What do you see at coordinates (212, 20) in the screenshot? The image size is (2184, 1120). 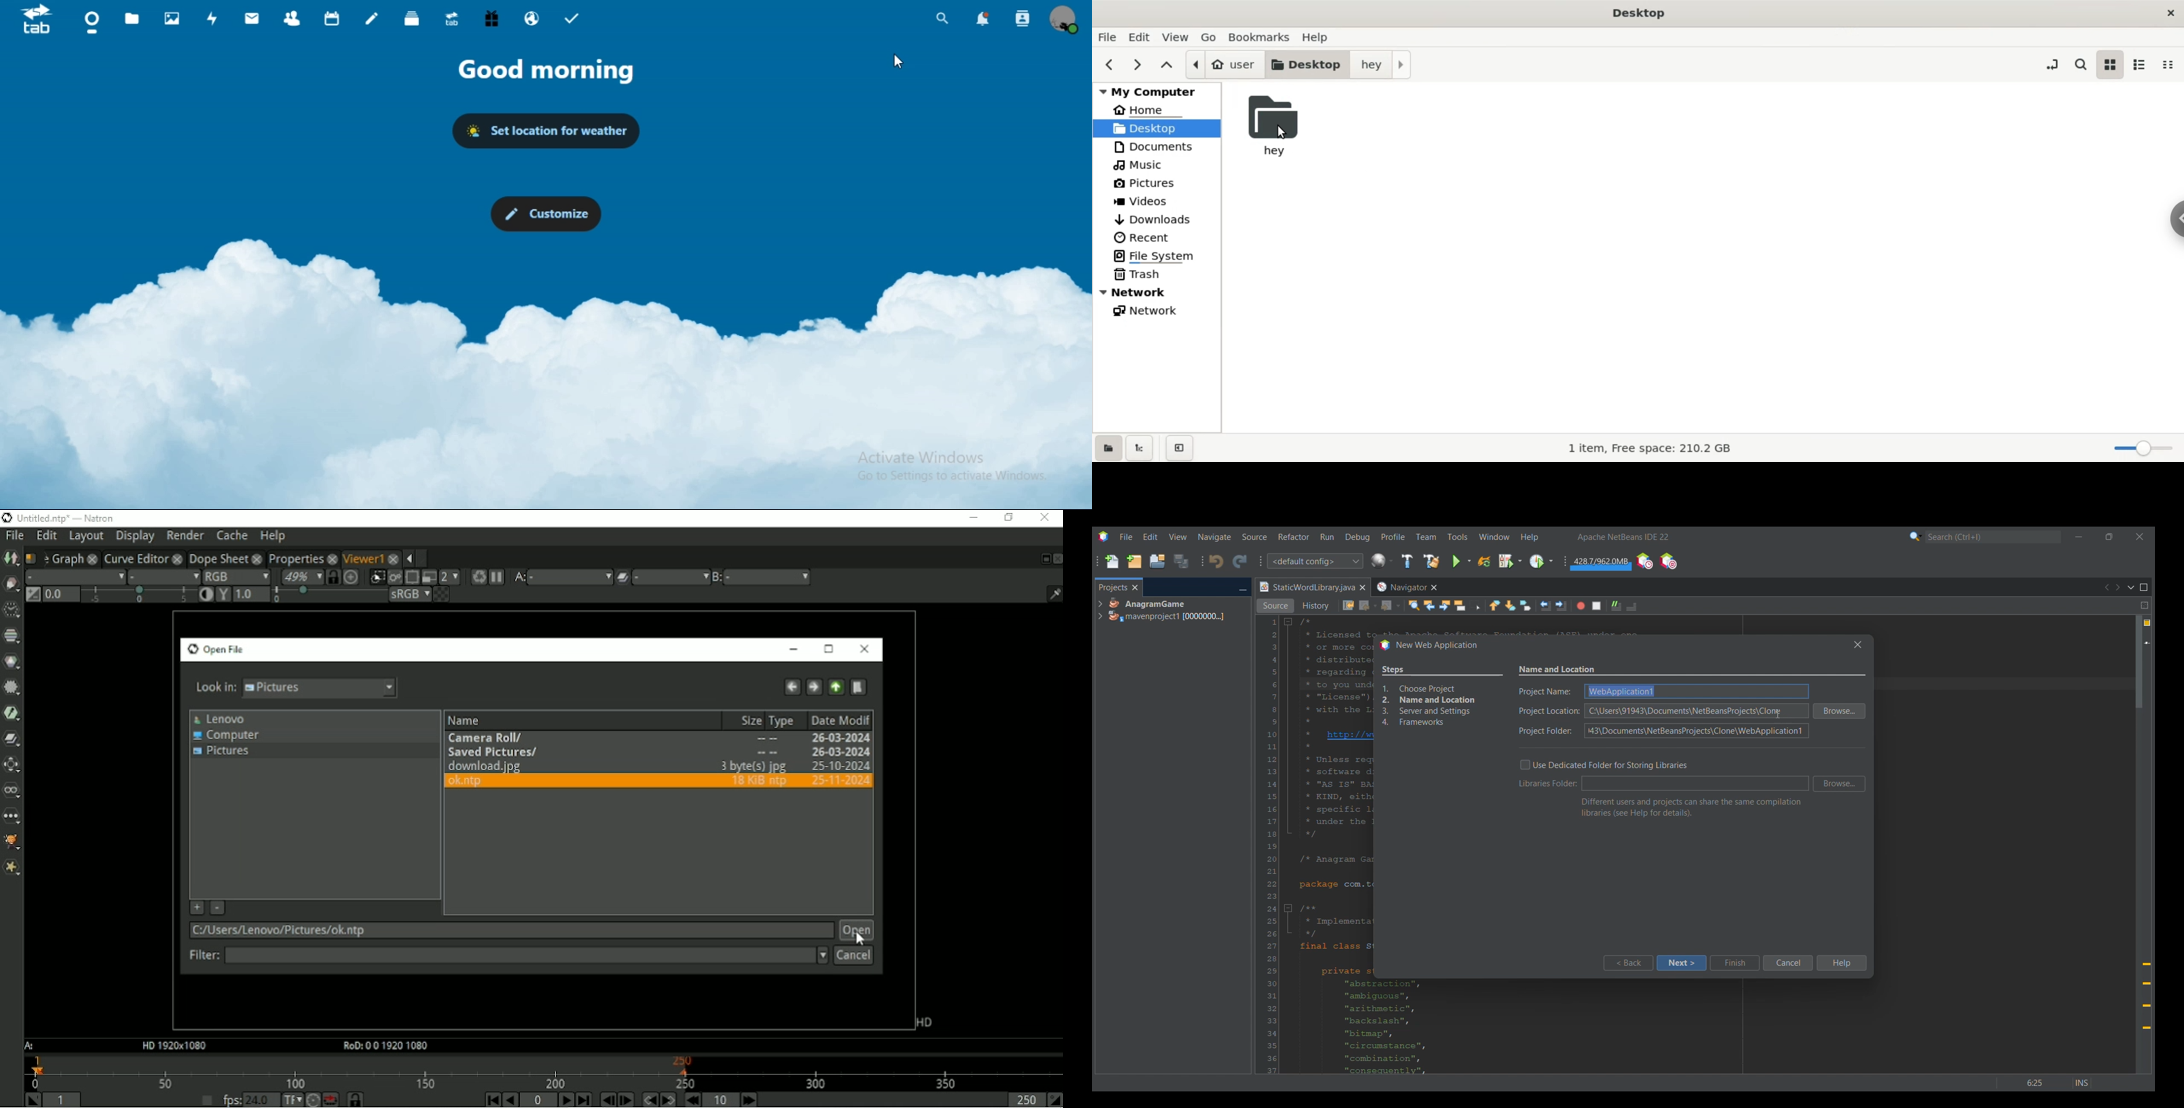 I see `activity` at bounding box center [212, 20].